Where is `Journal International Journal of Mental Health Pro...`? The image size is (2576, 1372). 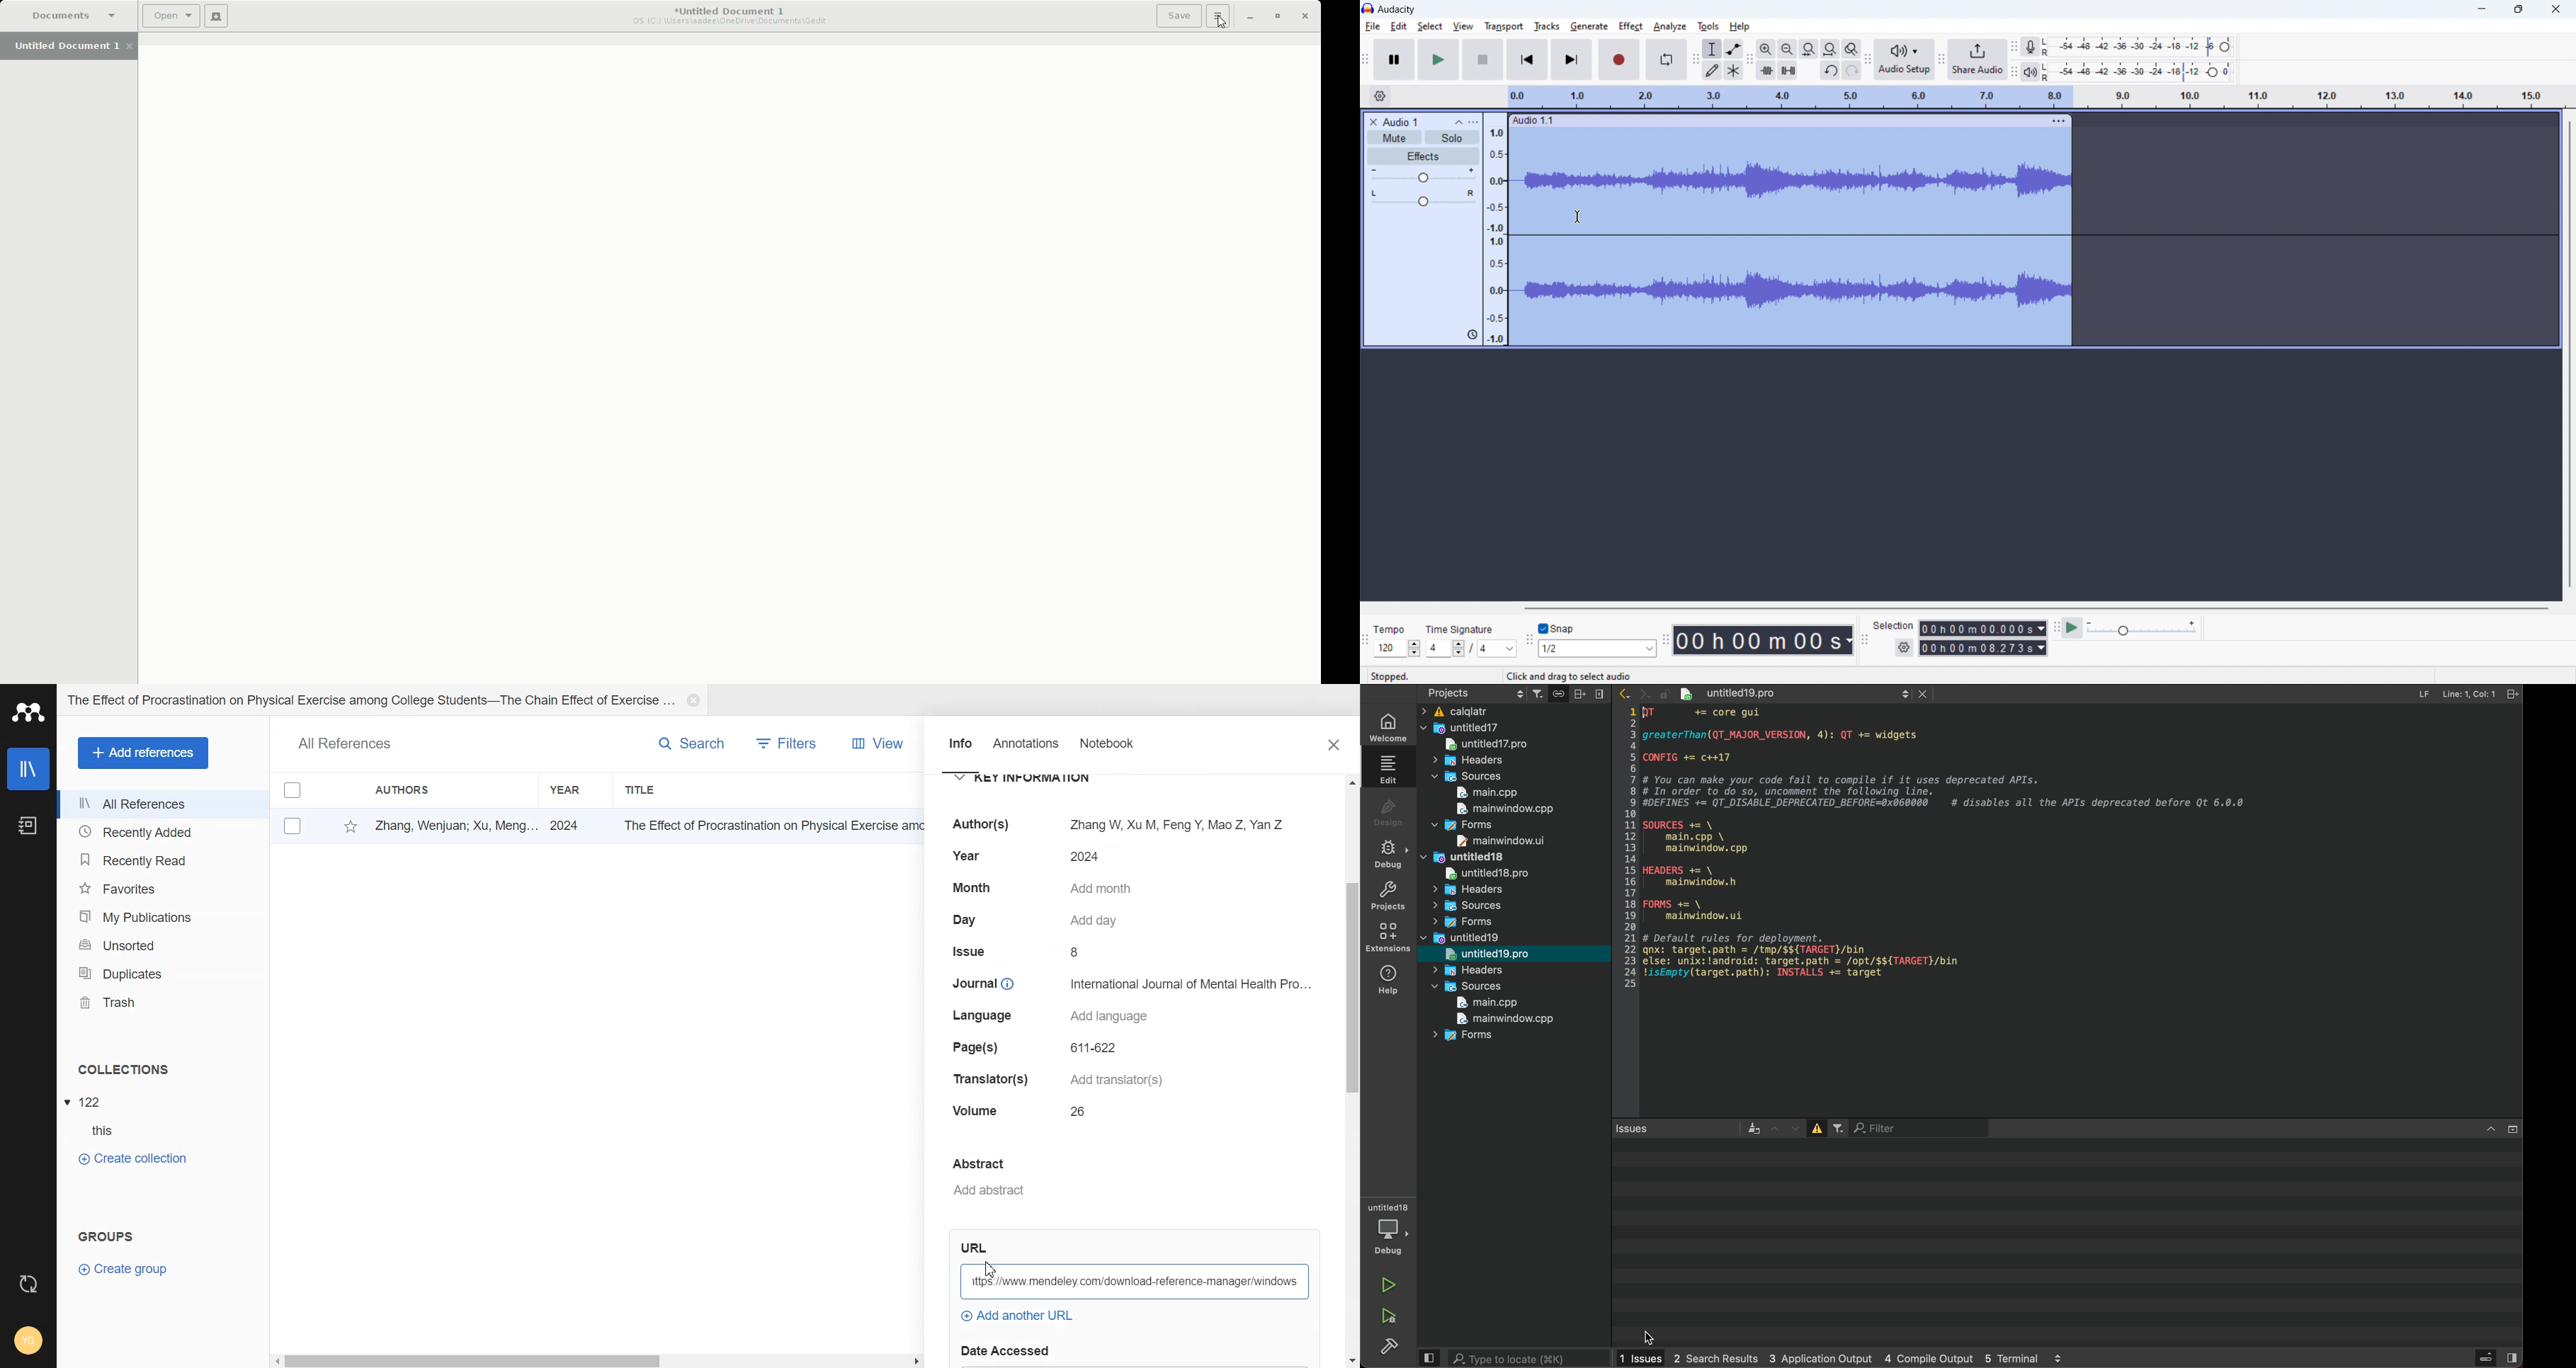
Journal International Journal of Mental Health Pro... is located at coordinates (1130, 983).